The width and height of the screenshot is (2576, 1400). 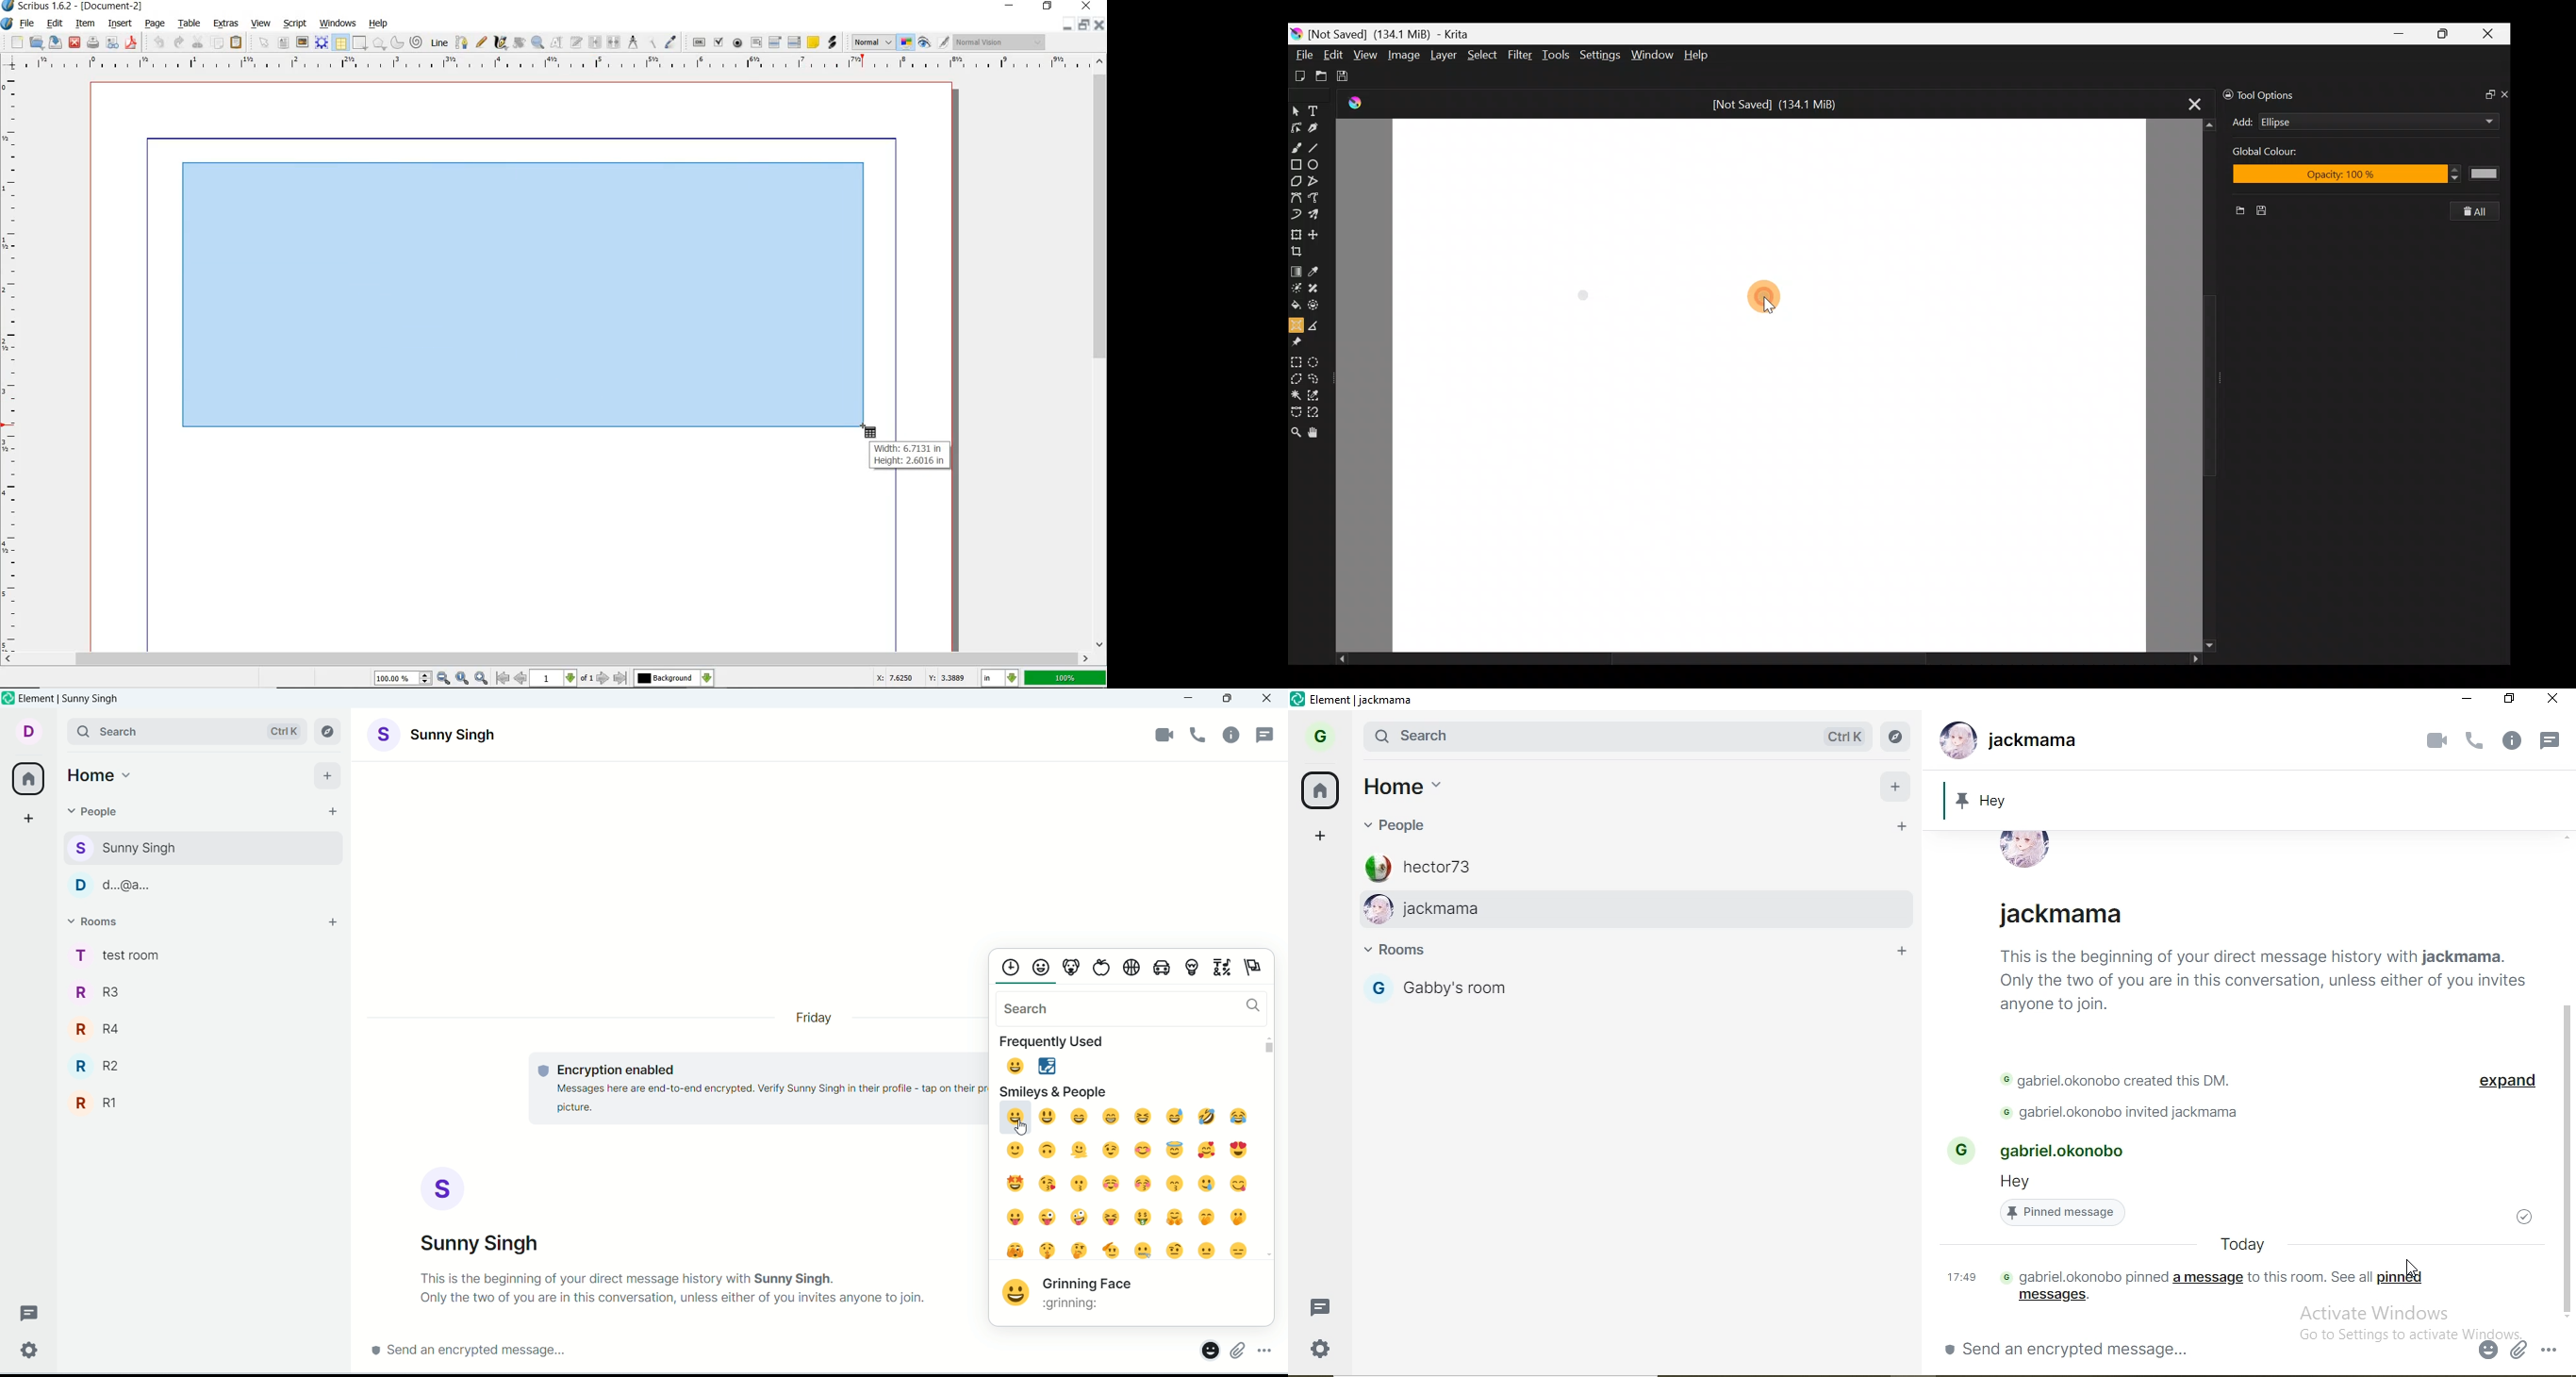 I want to click on home, so click(x=1402, y=790).